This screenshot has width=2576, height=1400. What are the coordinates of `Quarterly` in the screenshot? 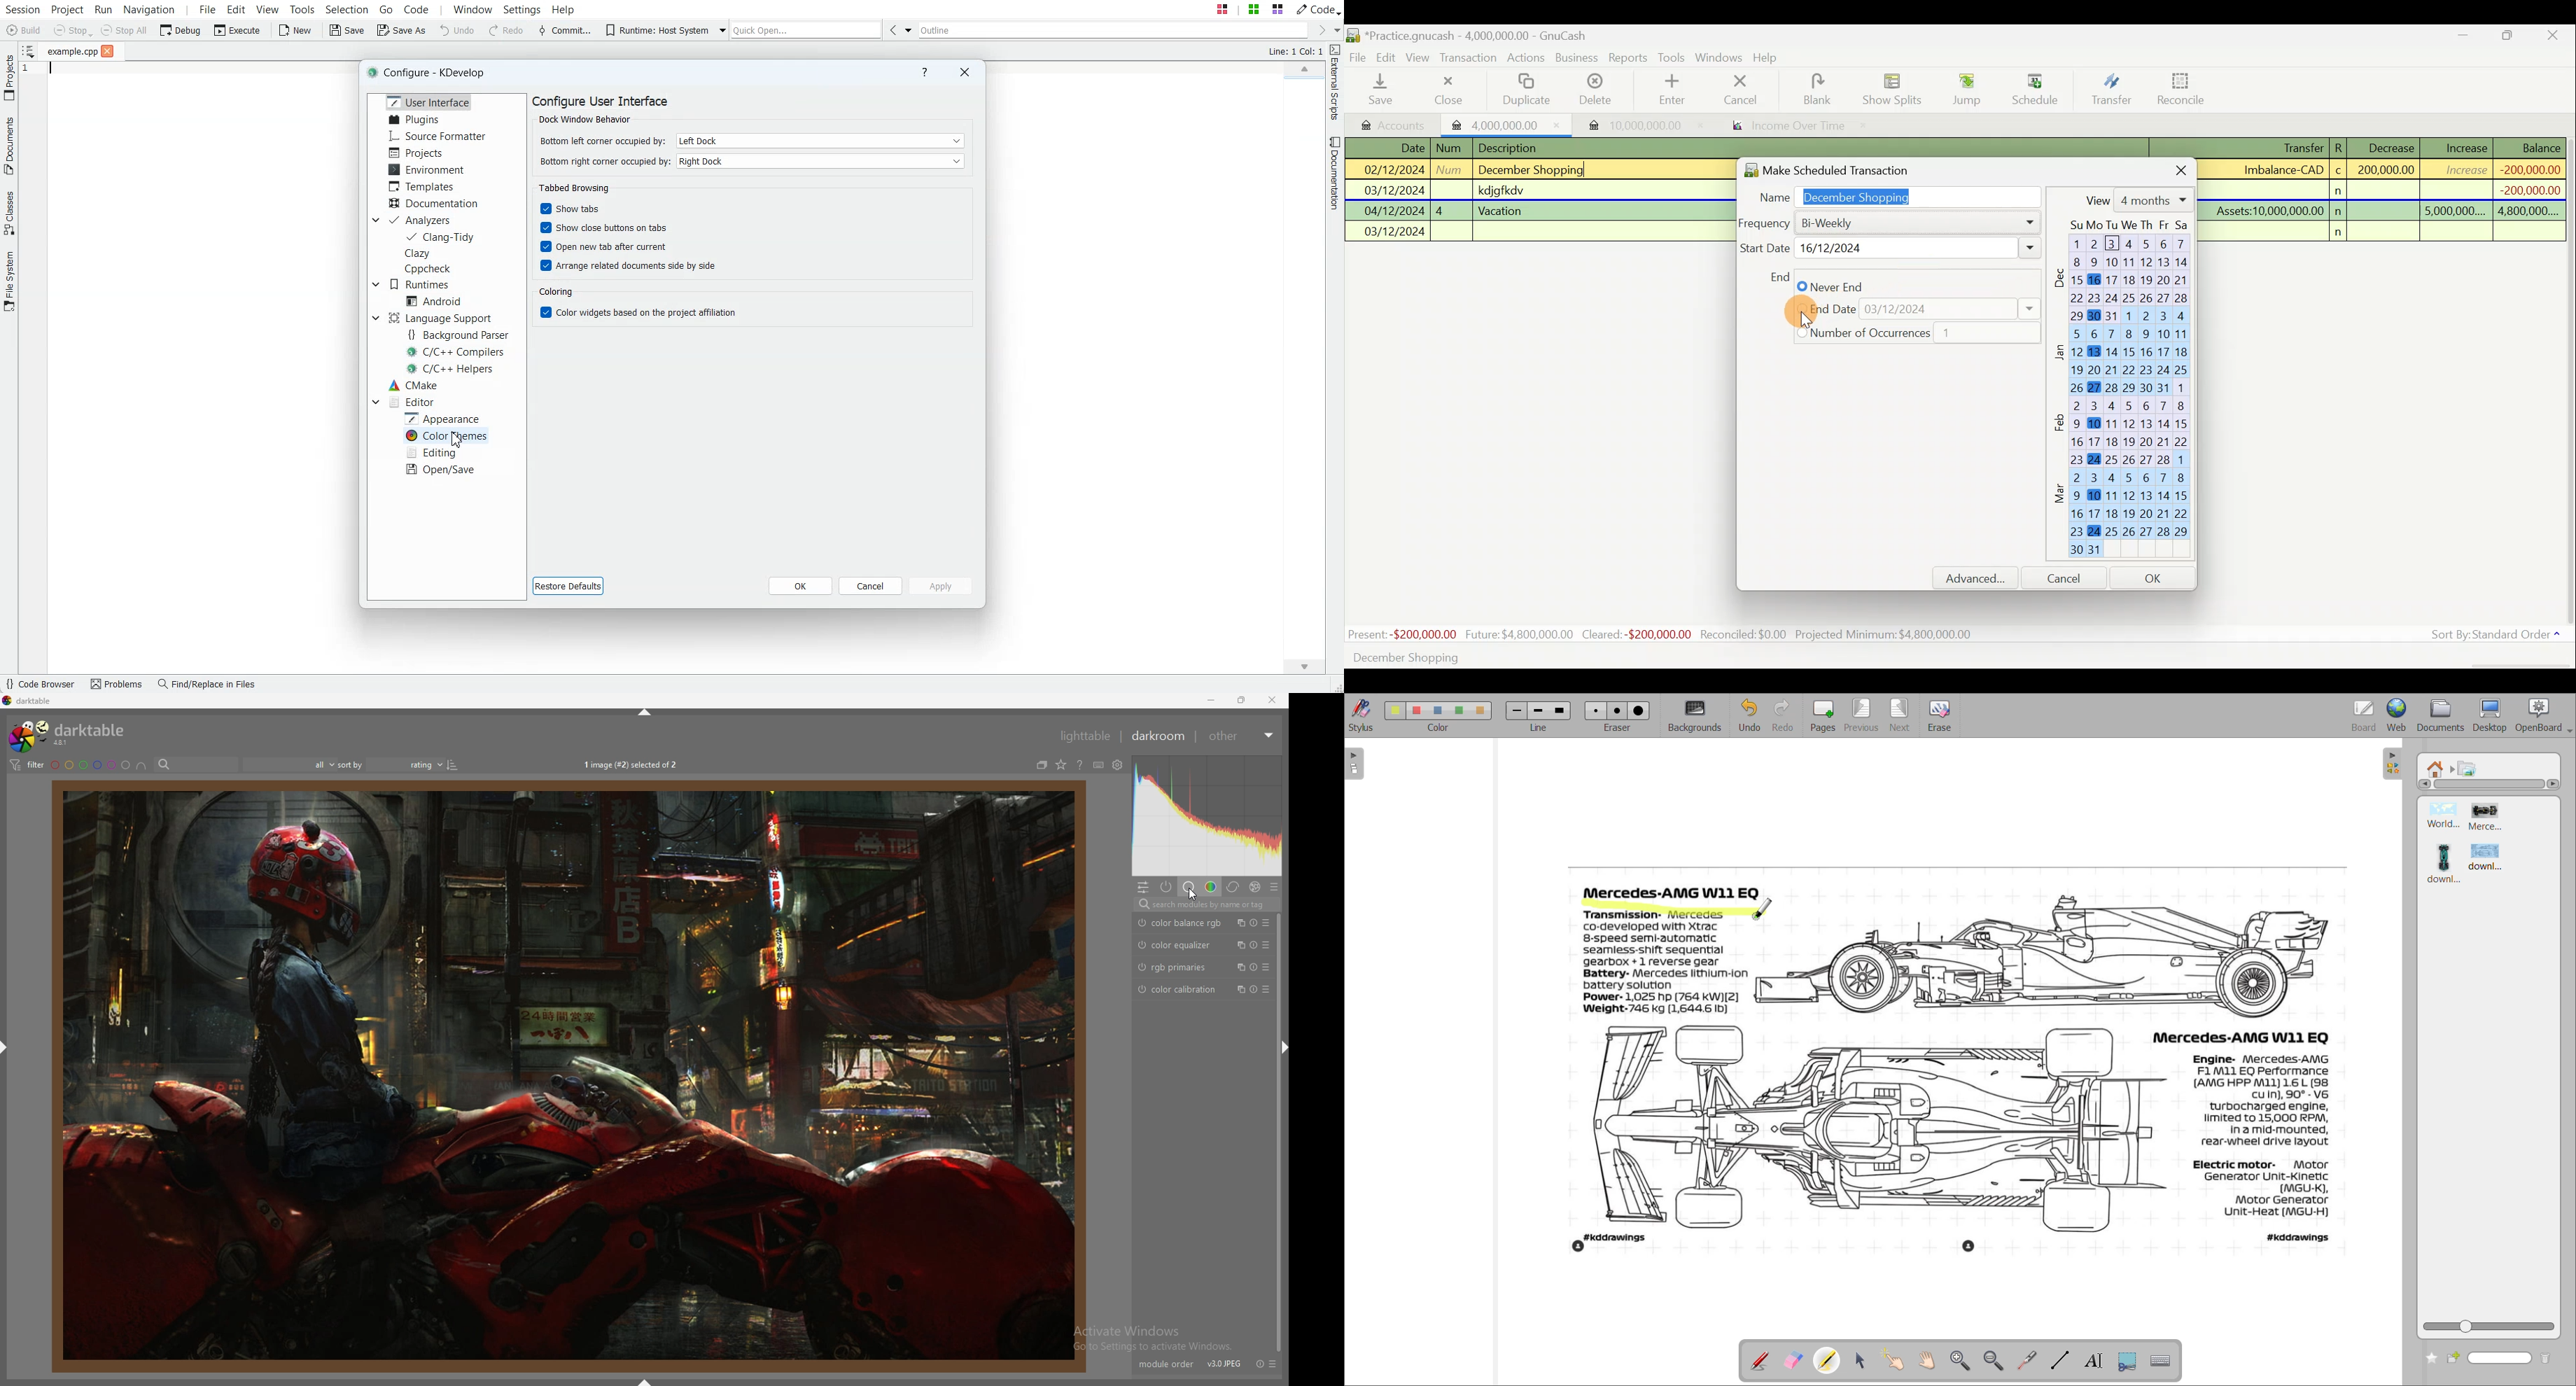 It's located at (1874, 310).